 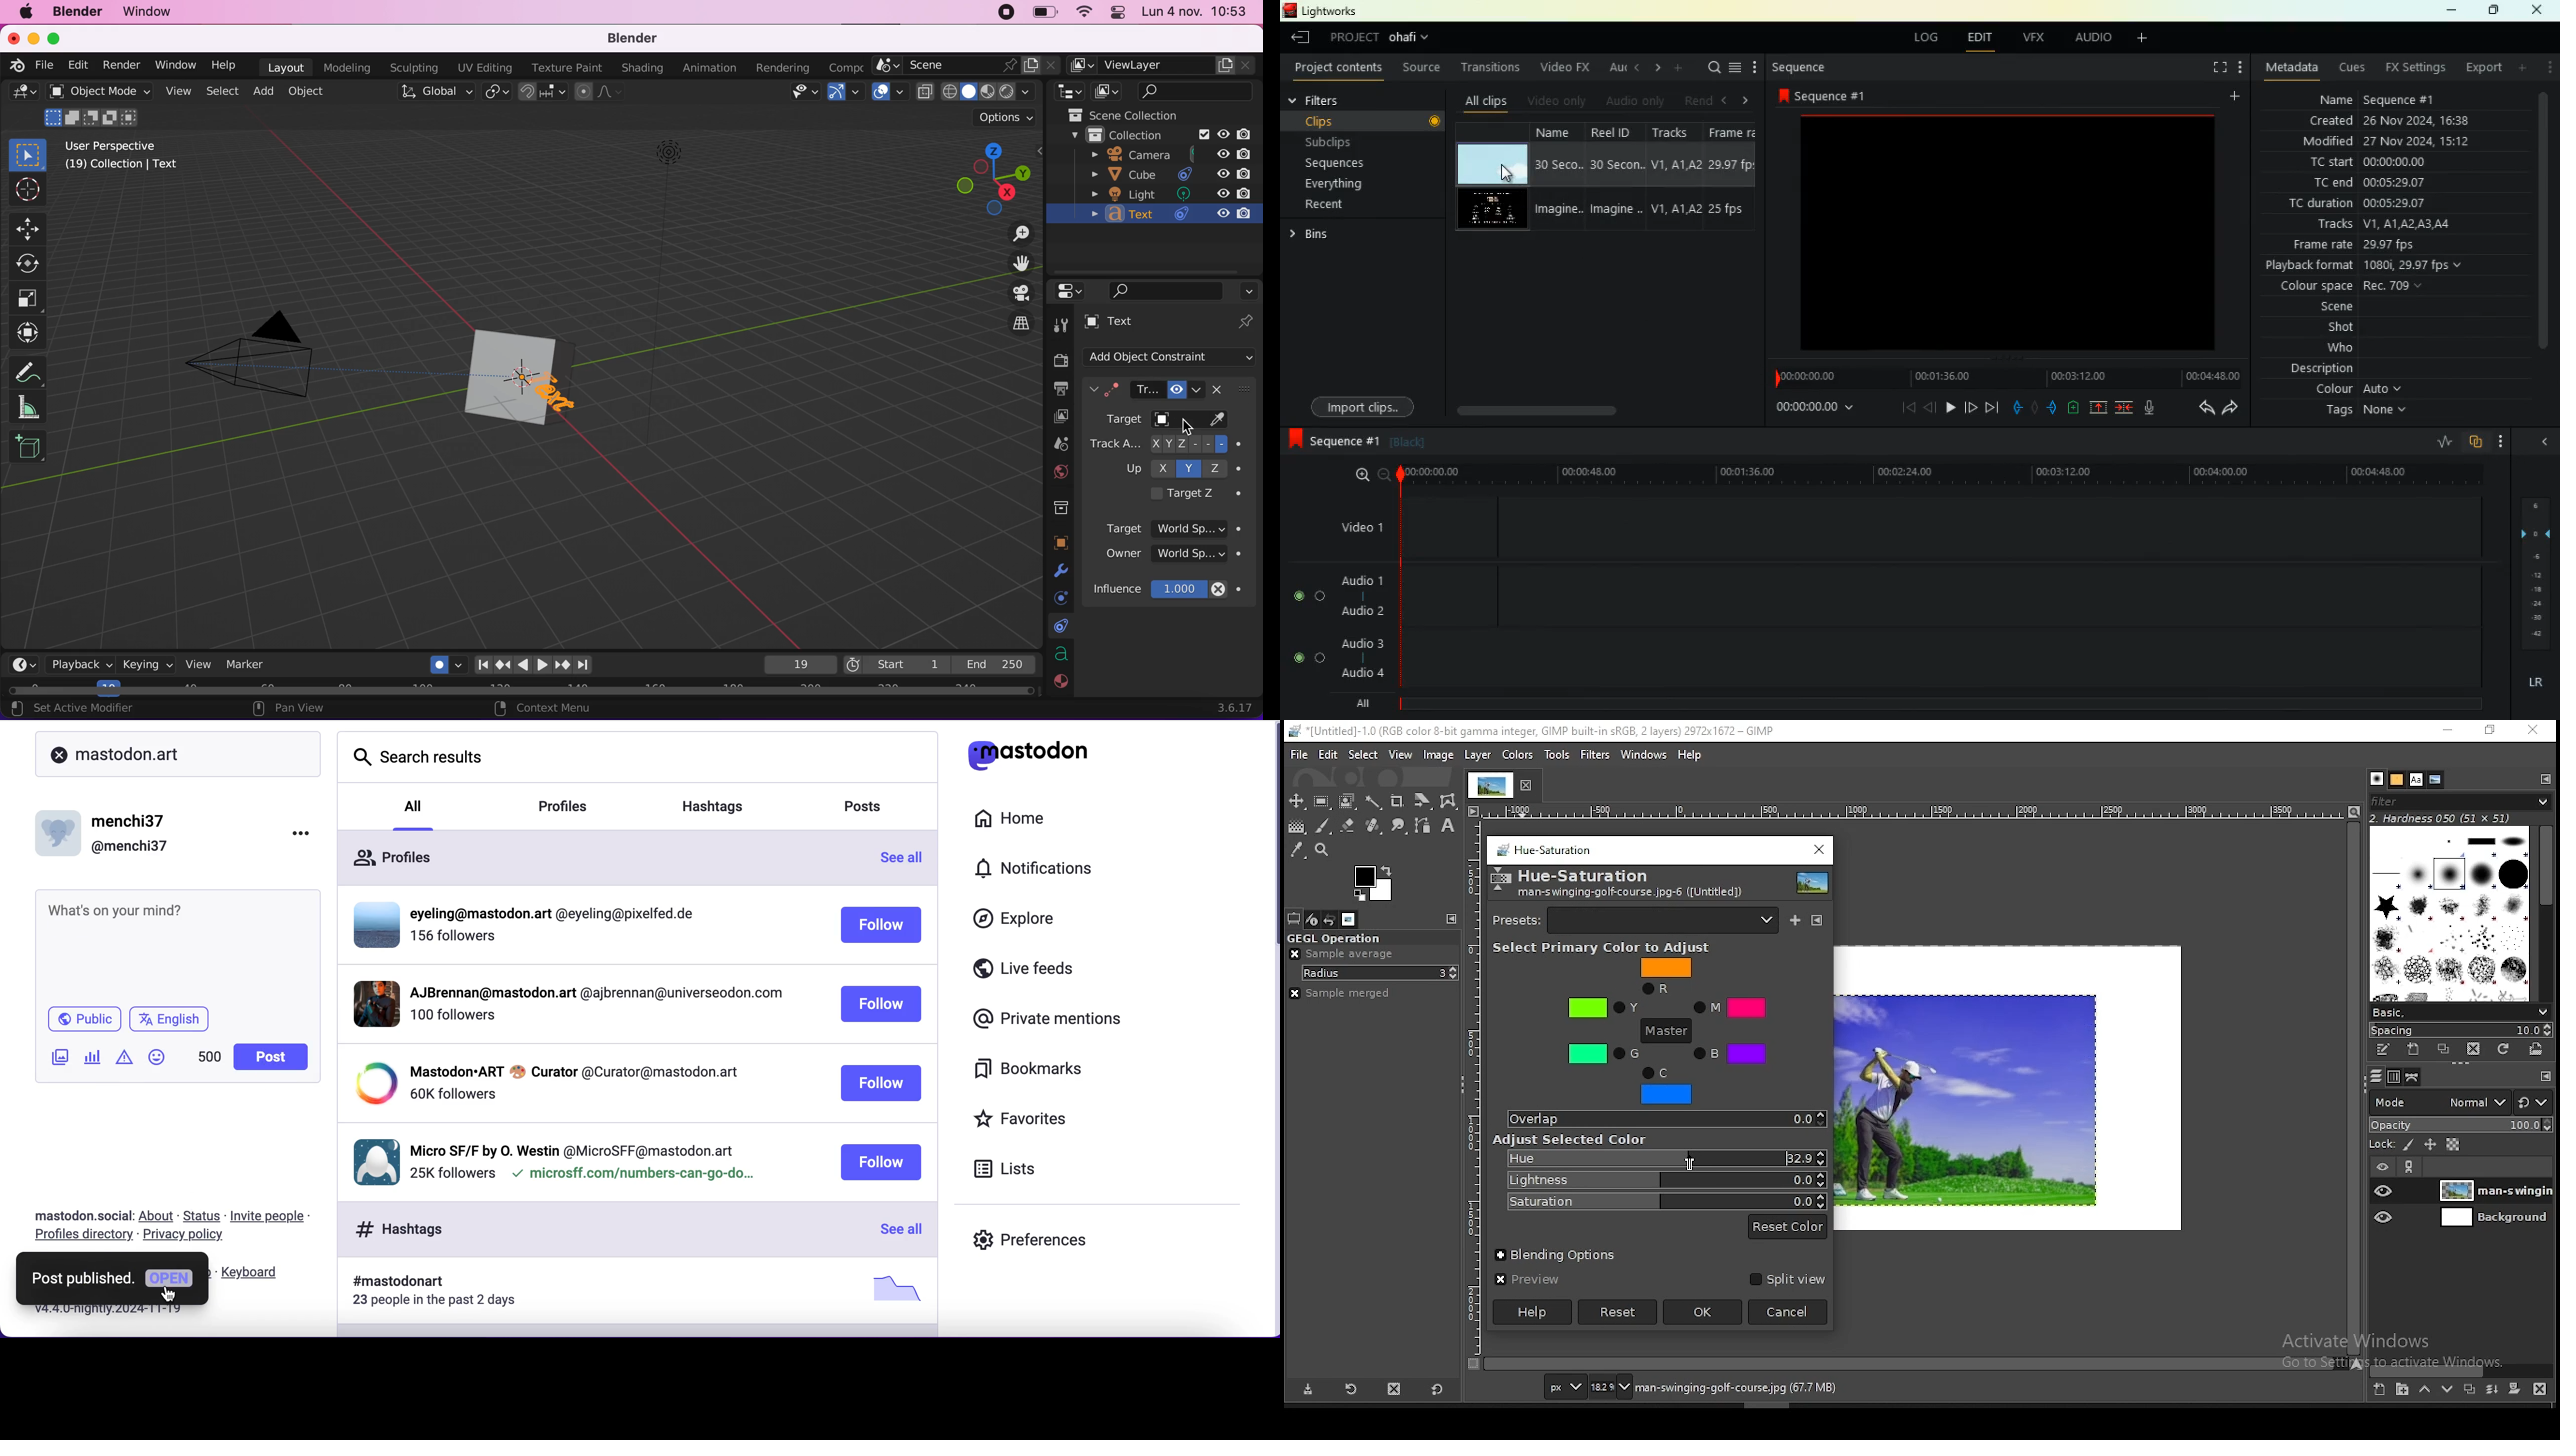 I want to click on display picture, so click(x=372, y=1084).